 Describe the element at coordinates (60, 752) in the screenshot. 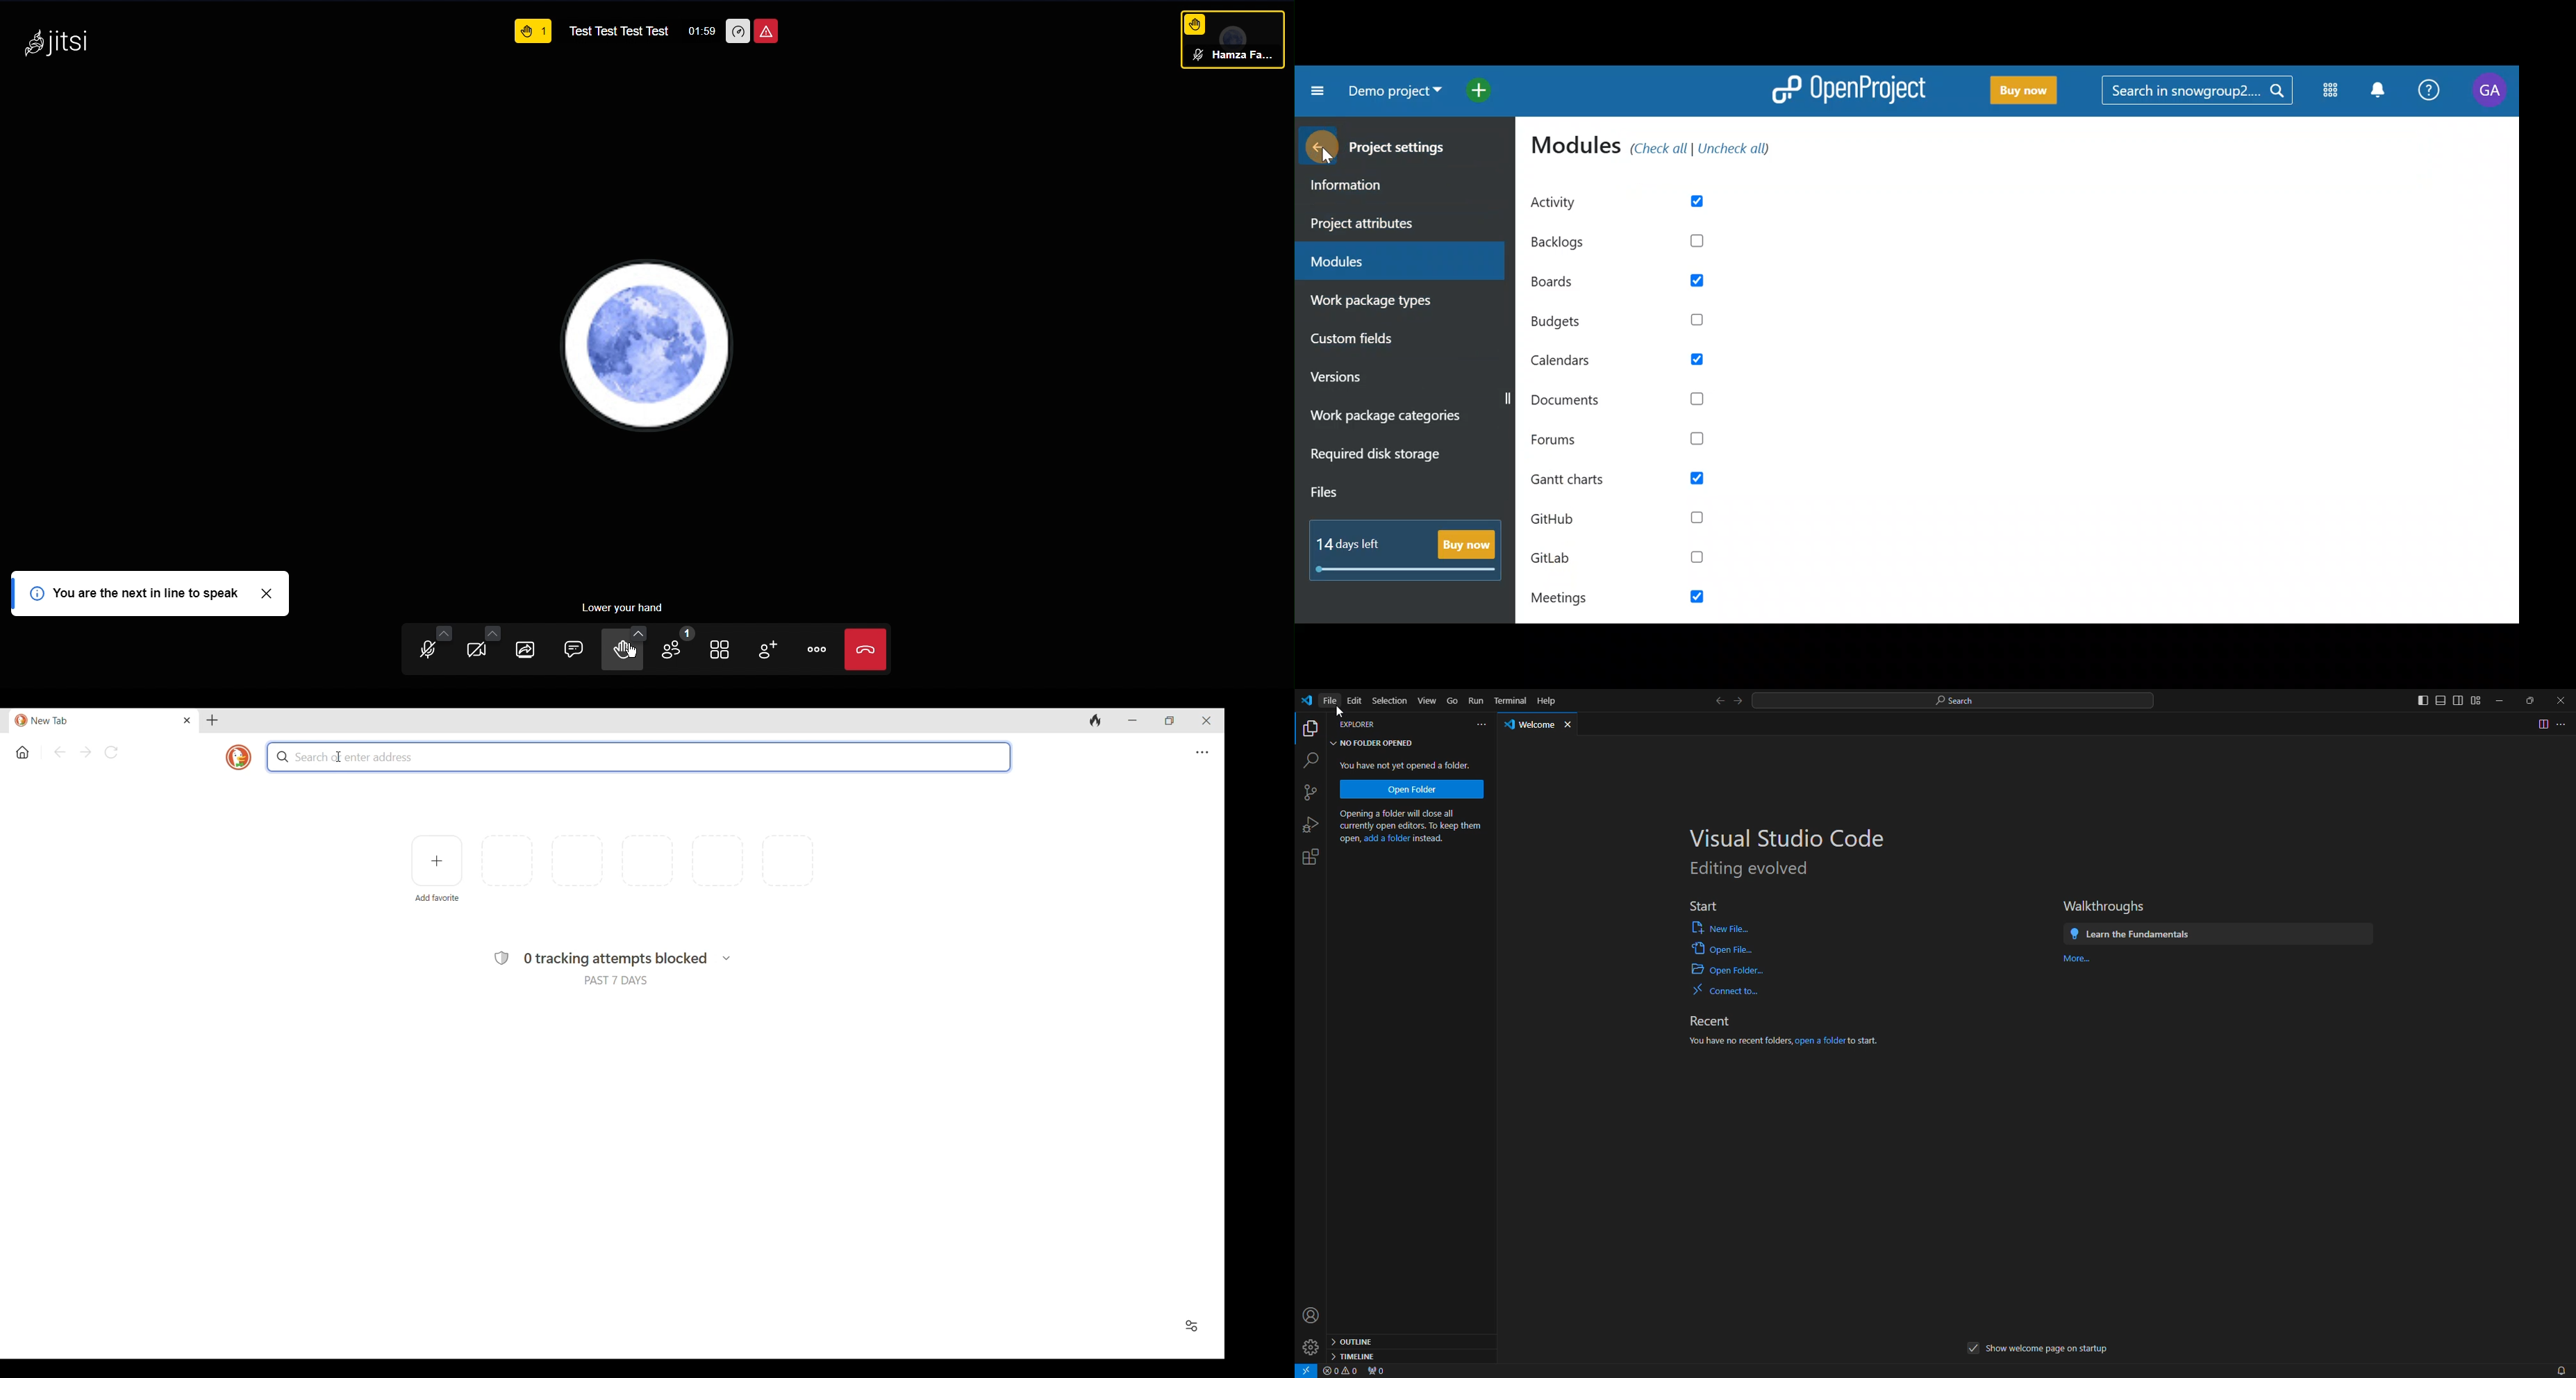

I see `Go back` at that location.